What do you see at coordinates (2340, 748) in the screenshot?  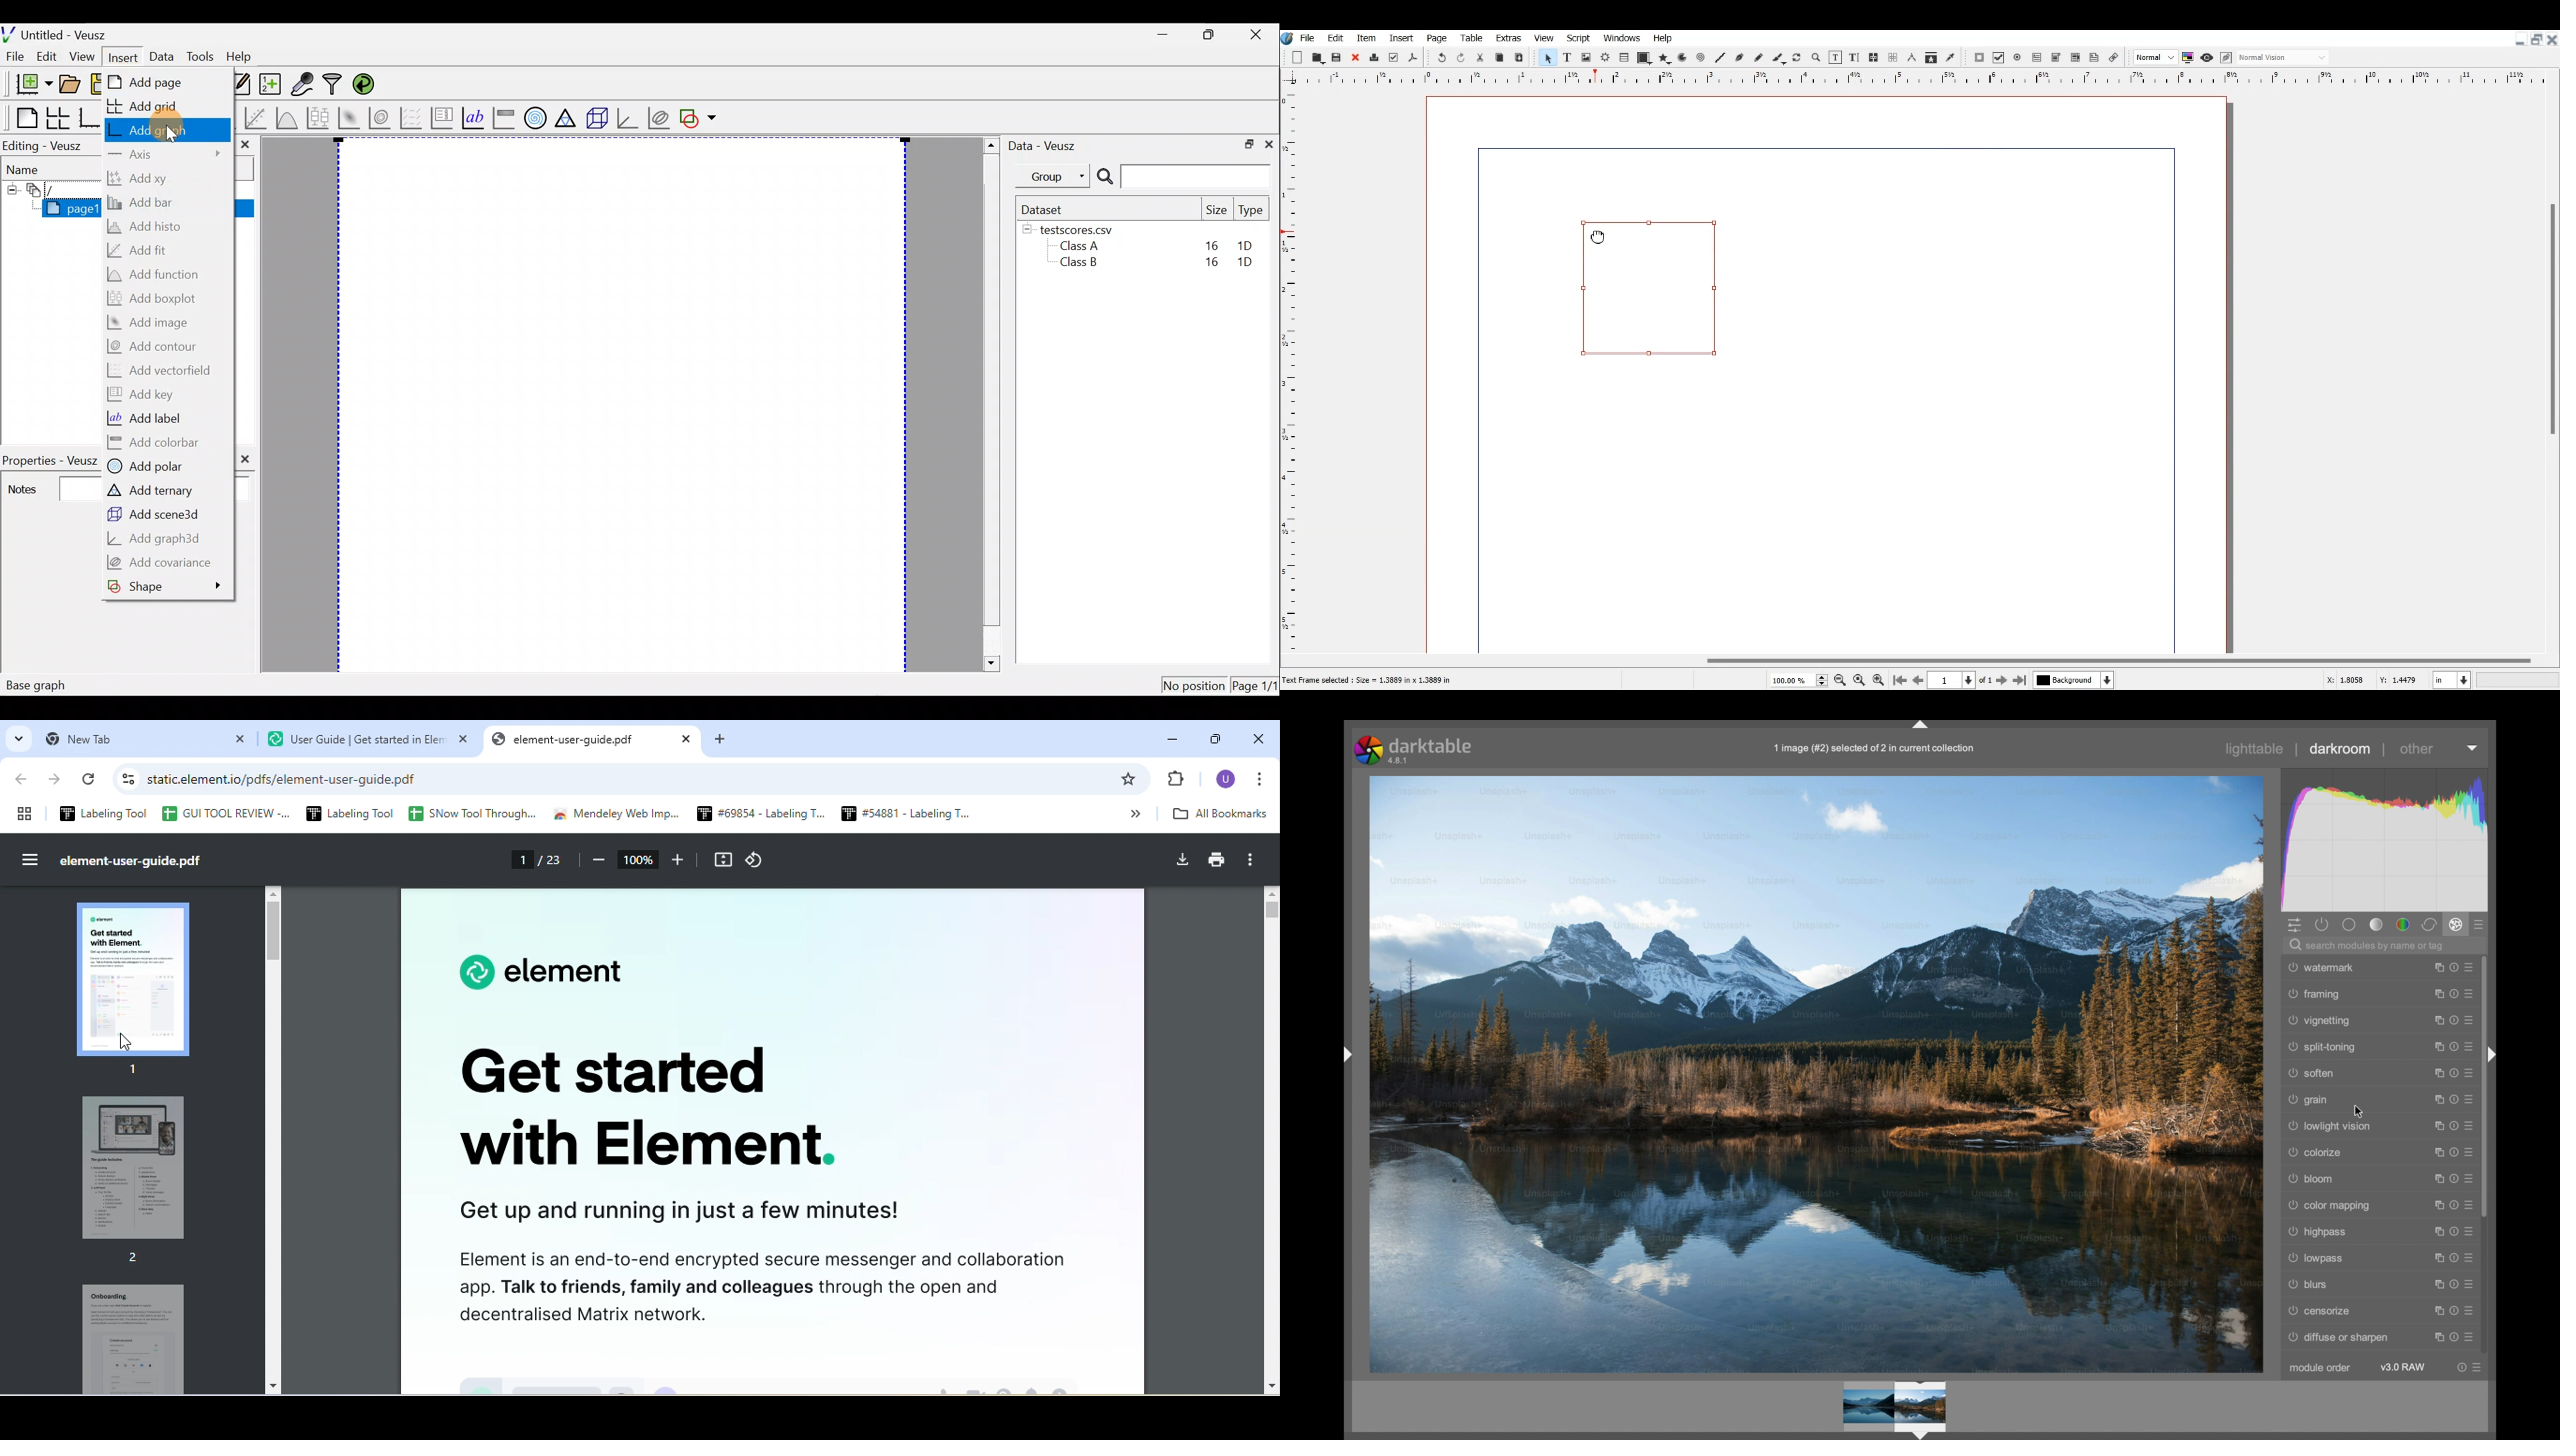 I see `darkroom` at bounding box center [2340, 748].